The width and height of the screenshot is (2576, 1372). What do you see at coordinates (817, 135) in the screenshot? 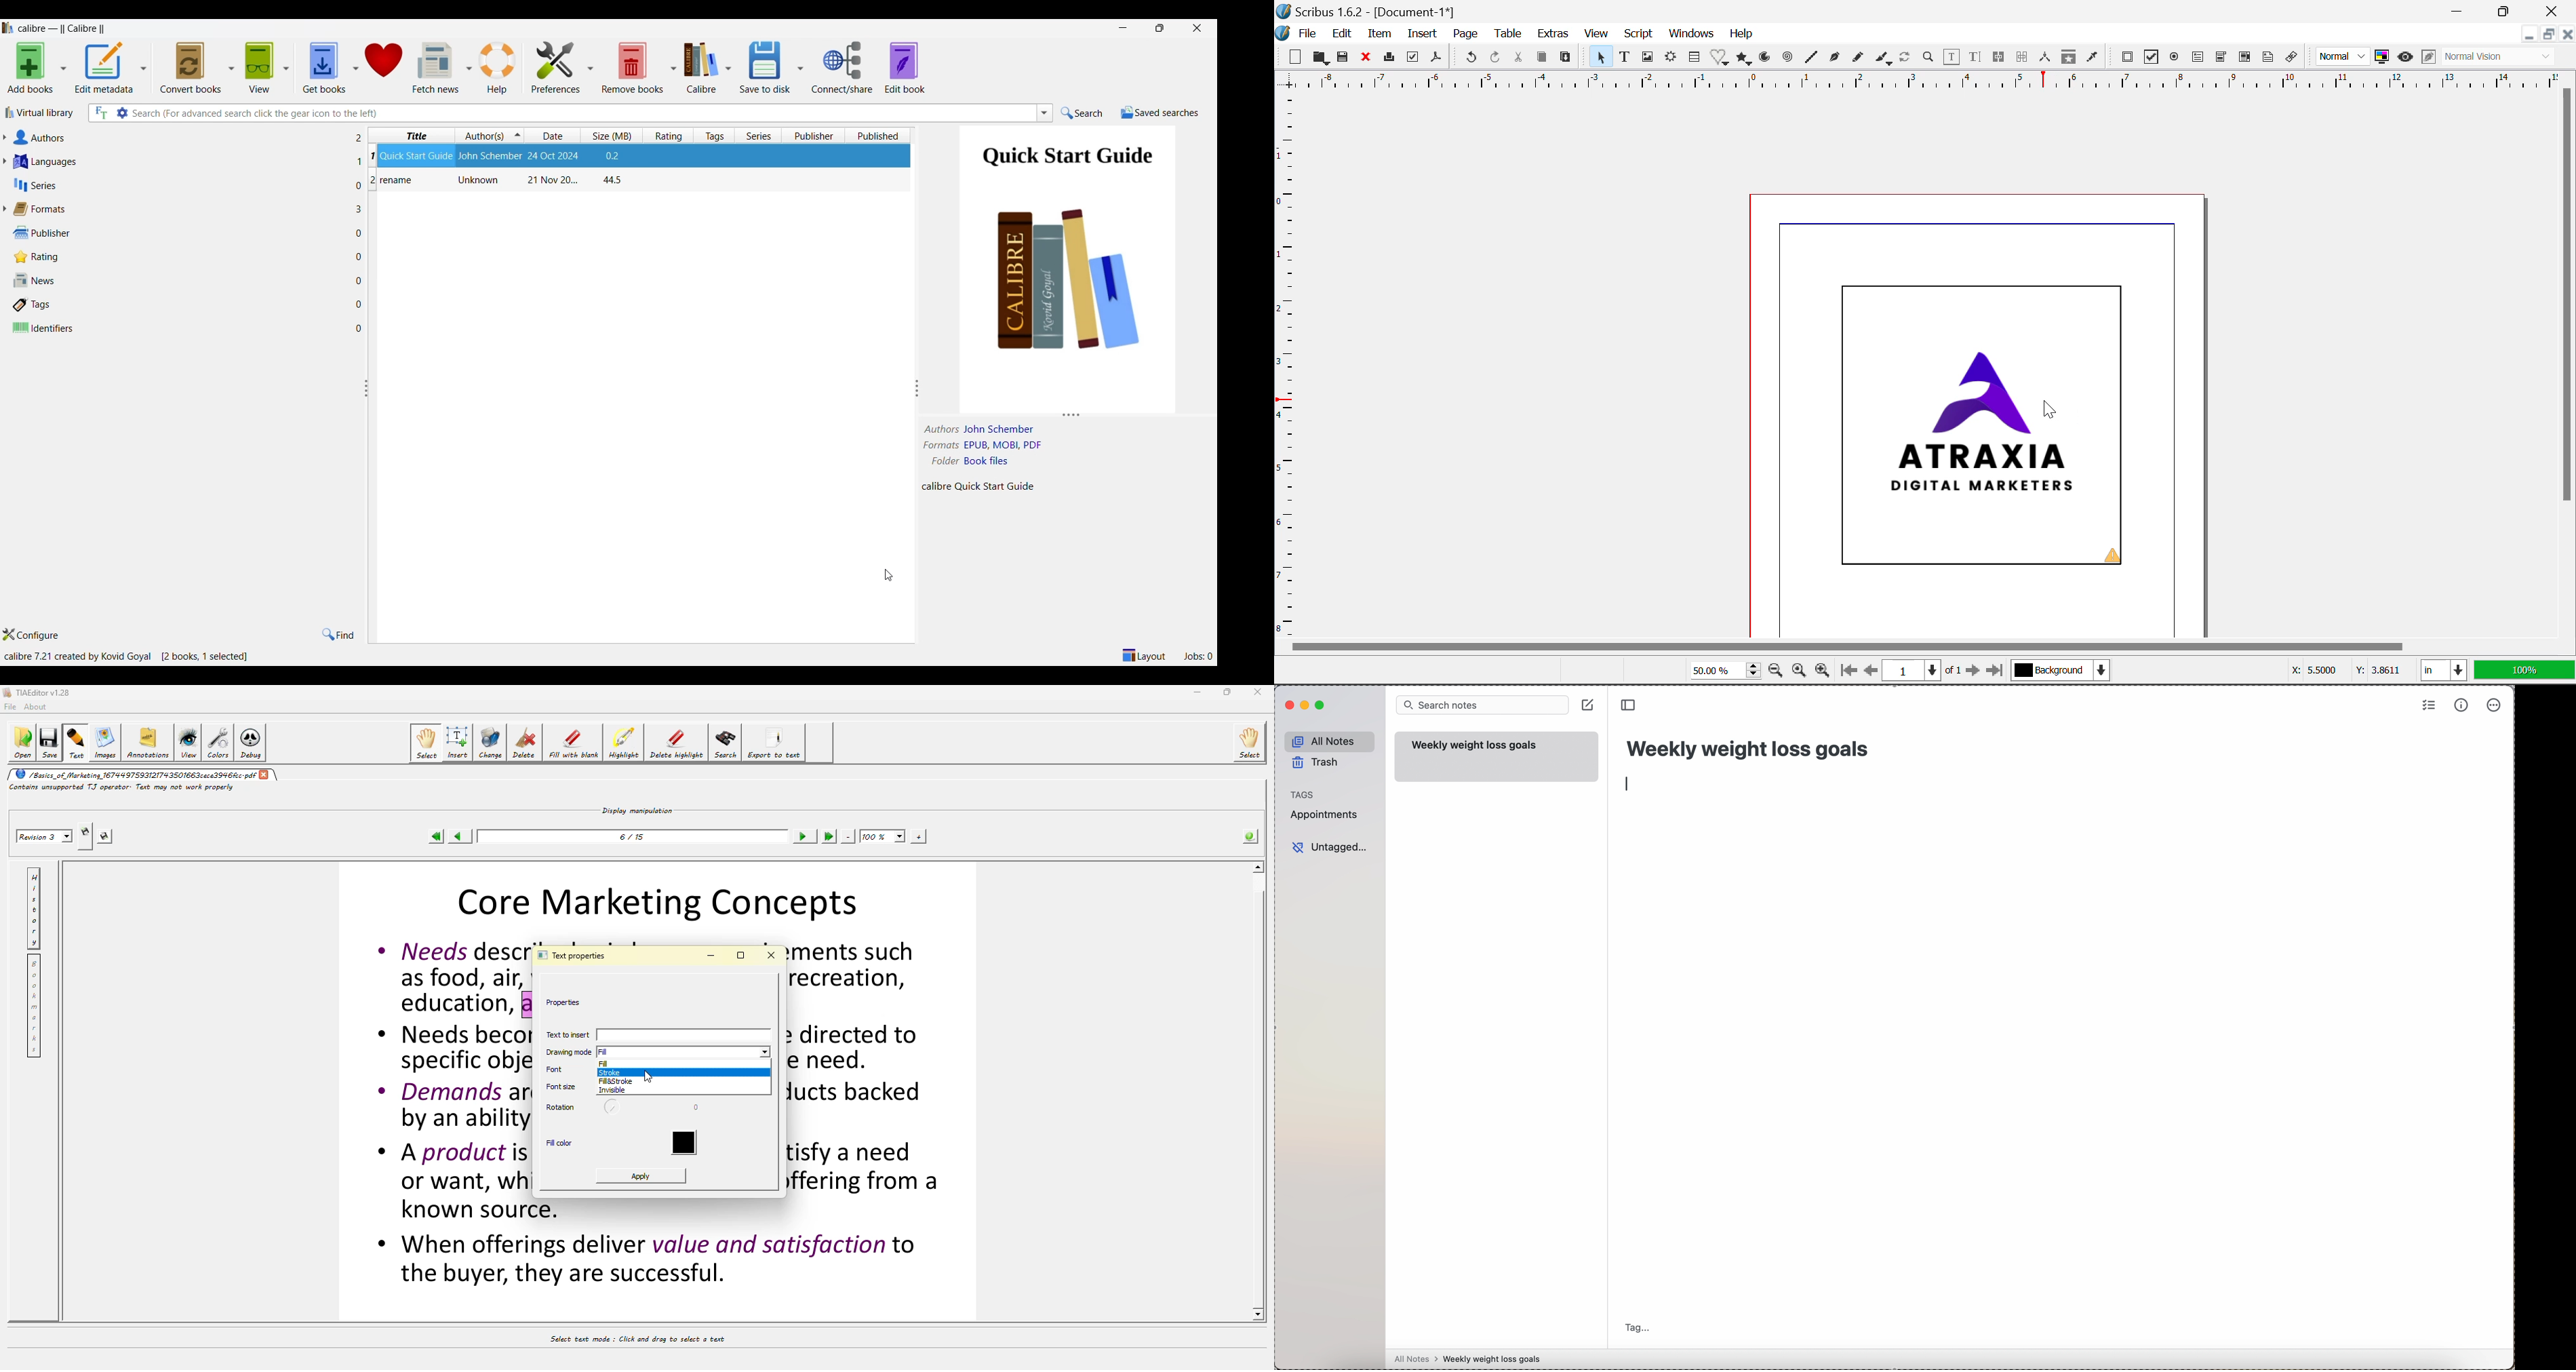
I see `Publisher column` at bounding box center [817, 135].